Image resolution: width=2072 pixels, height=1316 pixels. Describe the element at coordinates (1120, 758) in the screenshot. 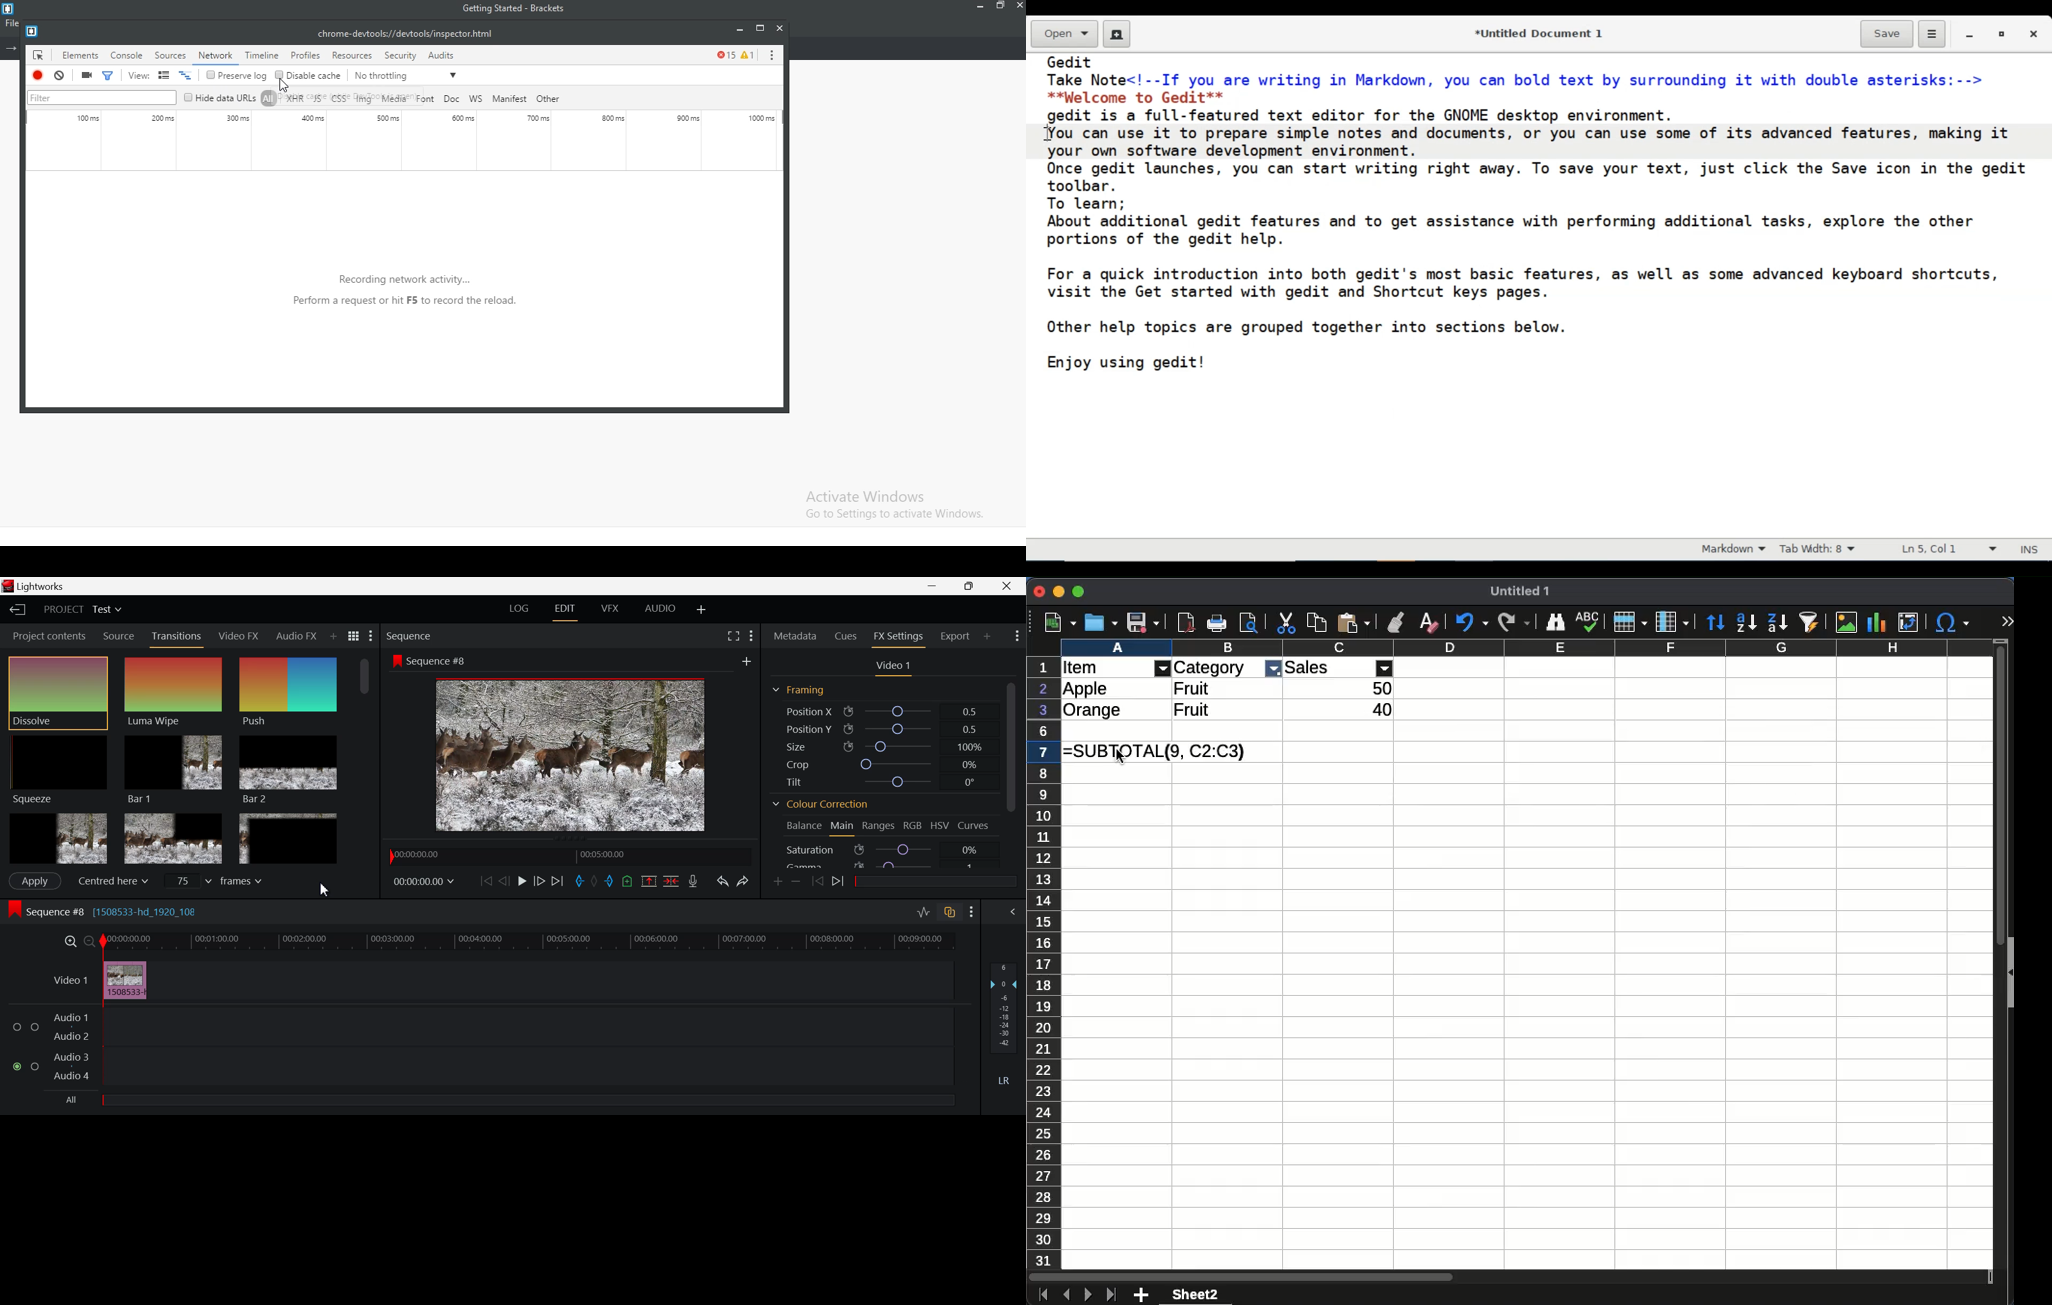

I see `Cursor` at that location.